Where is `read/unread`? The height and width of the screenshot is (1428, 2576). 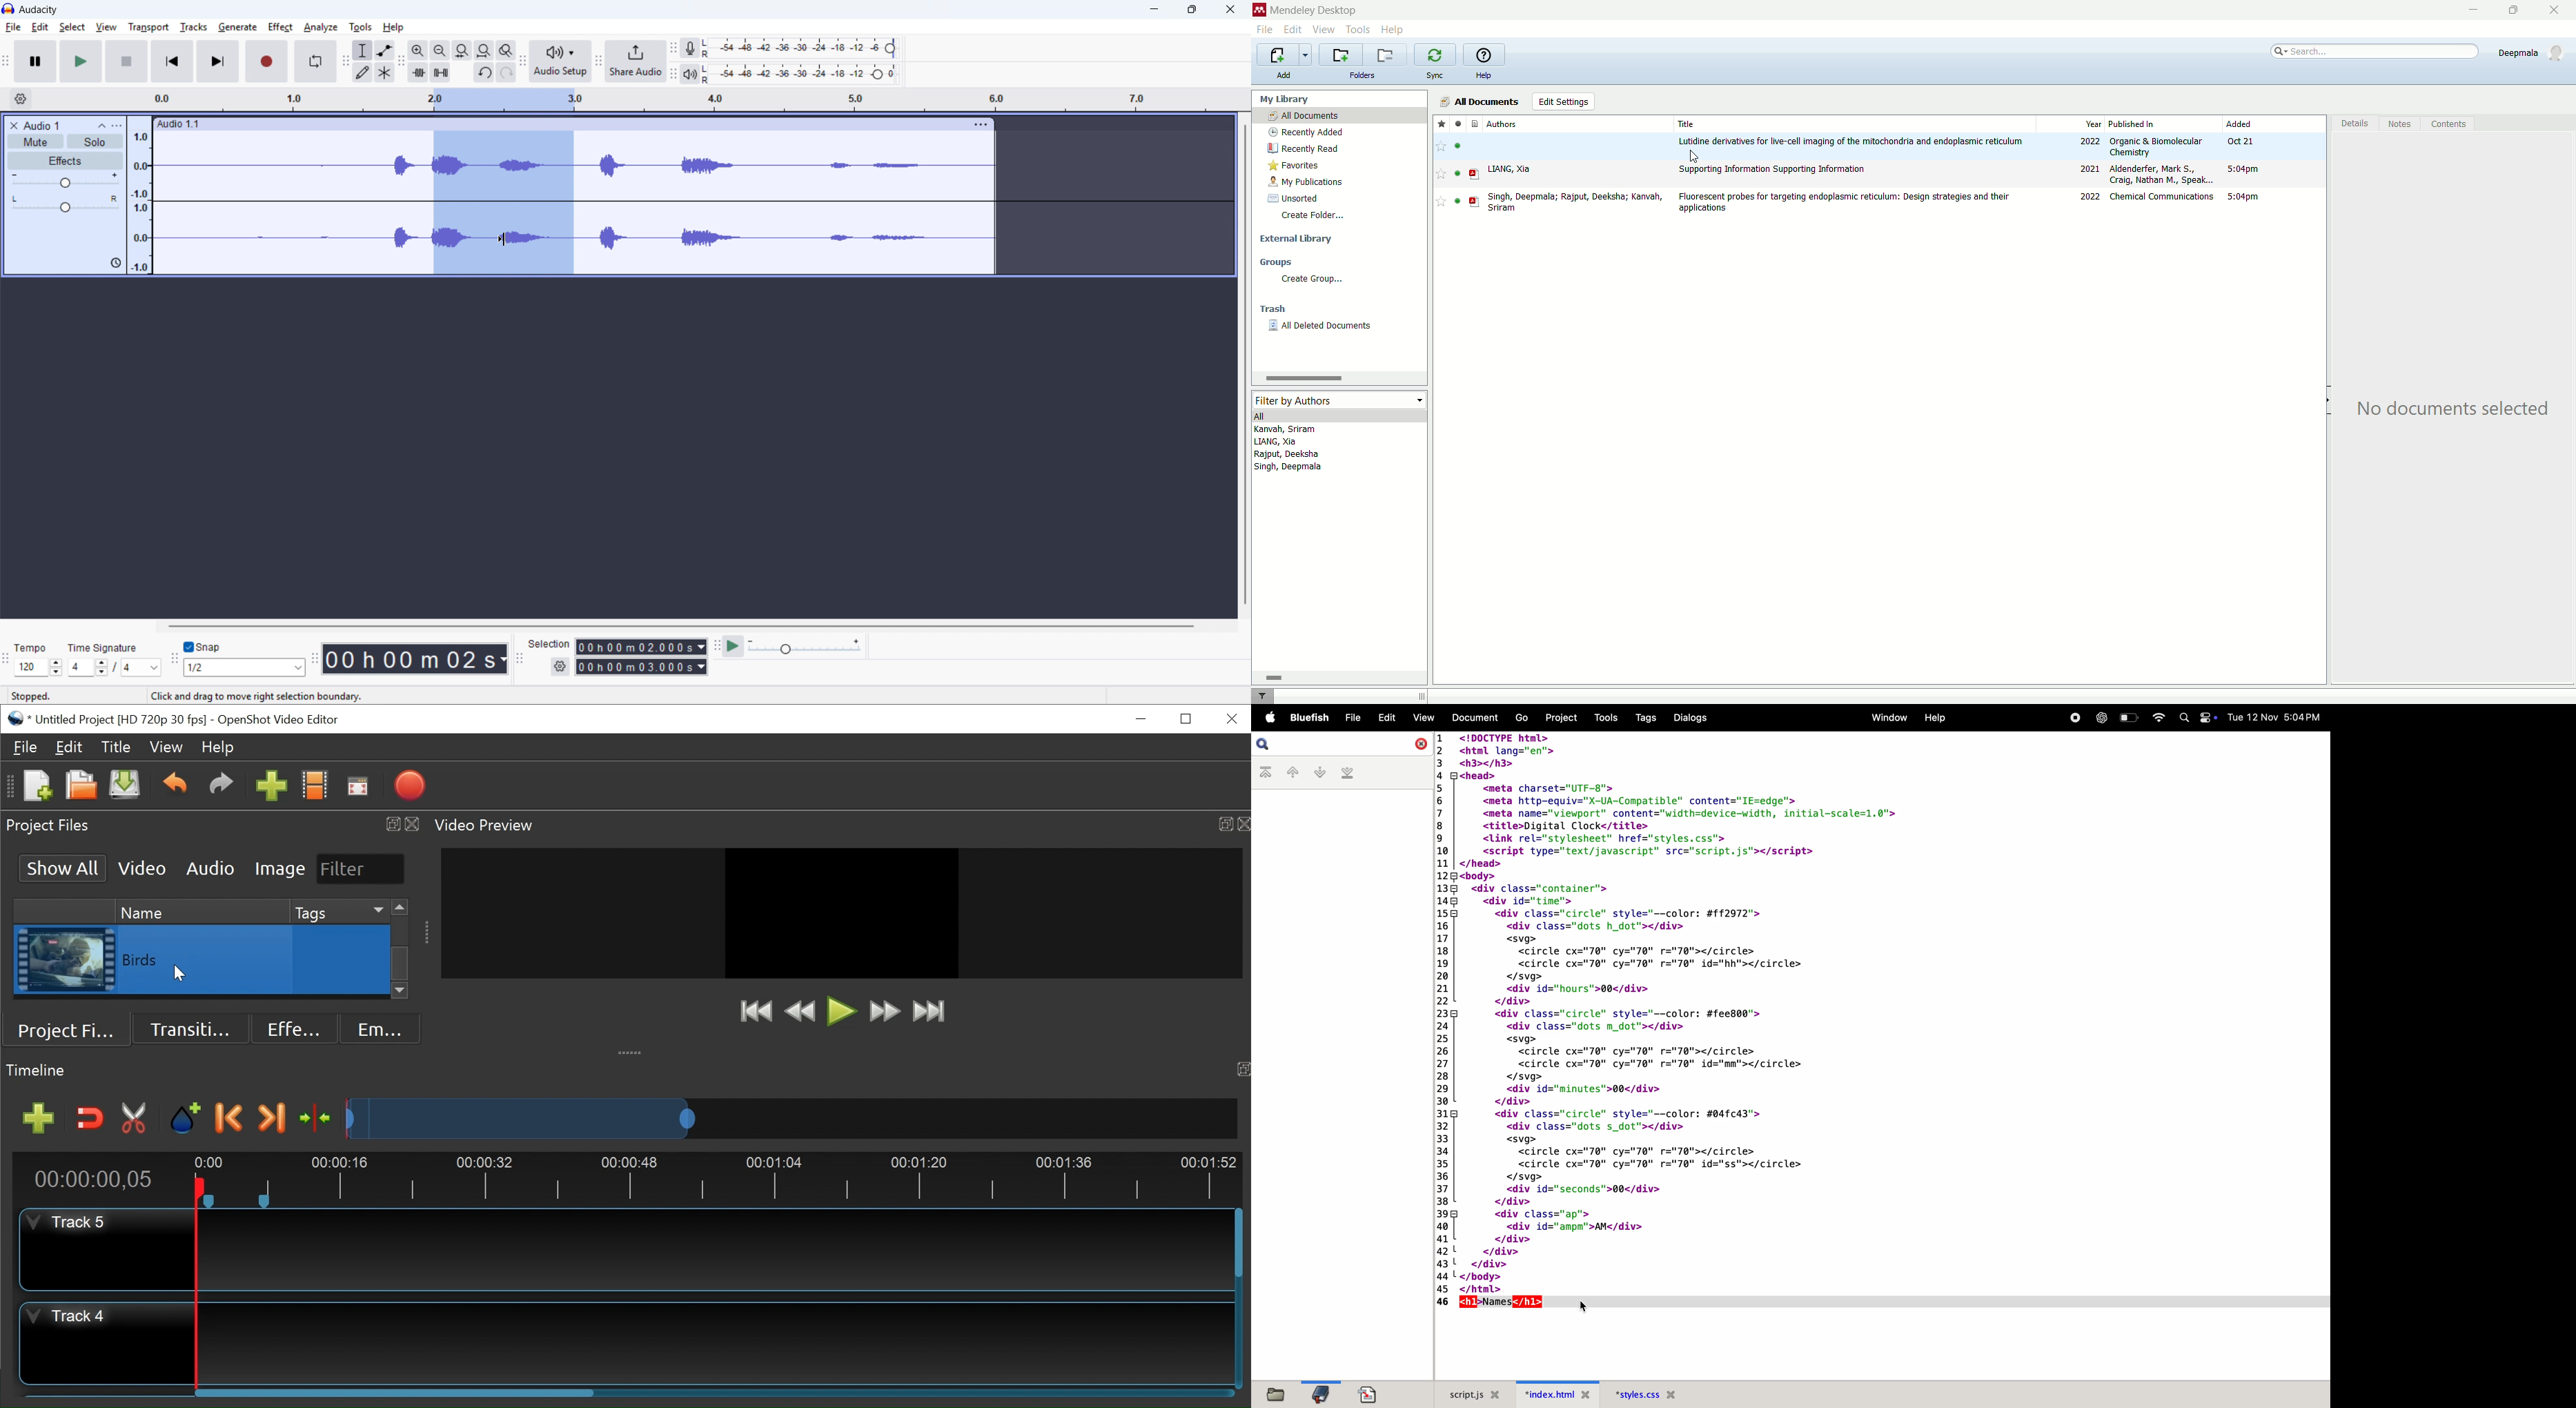
read/unread is located at coordinates (1458, 124).